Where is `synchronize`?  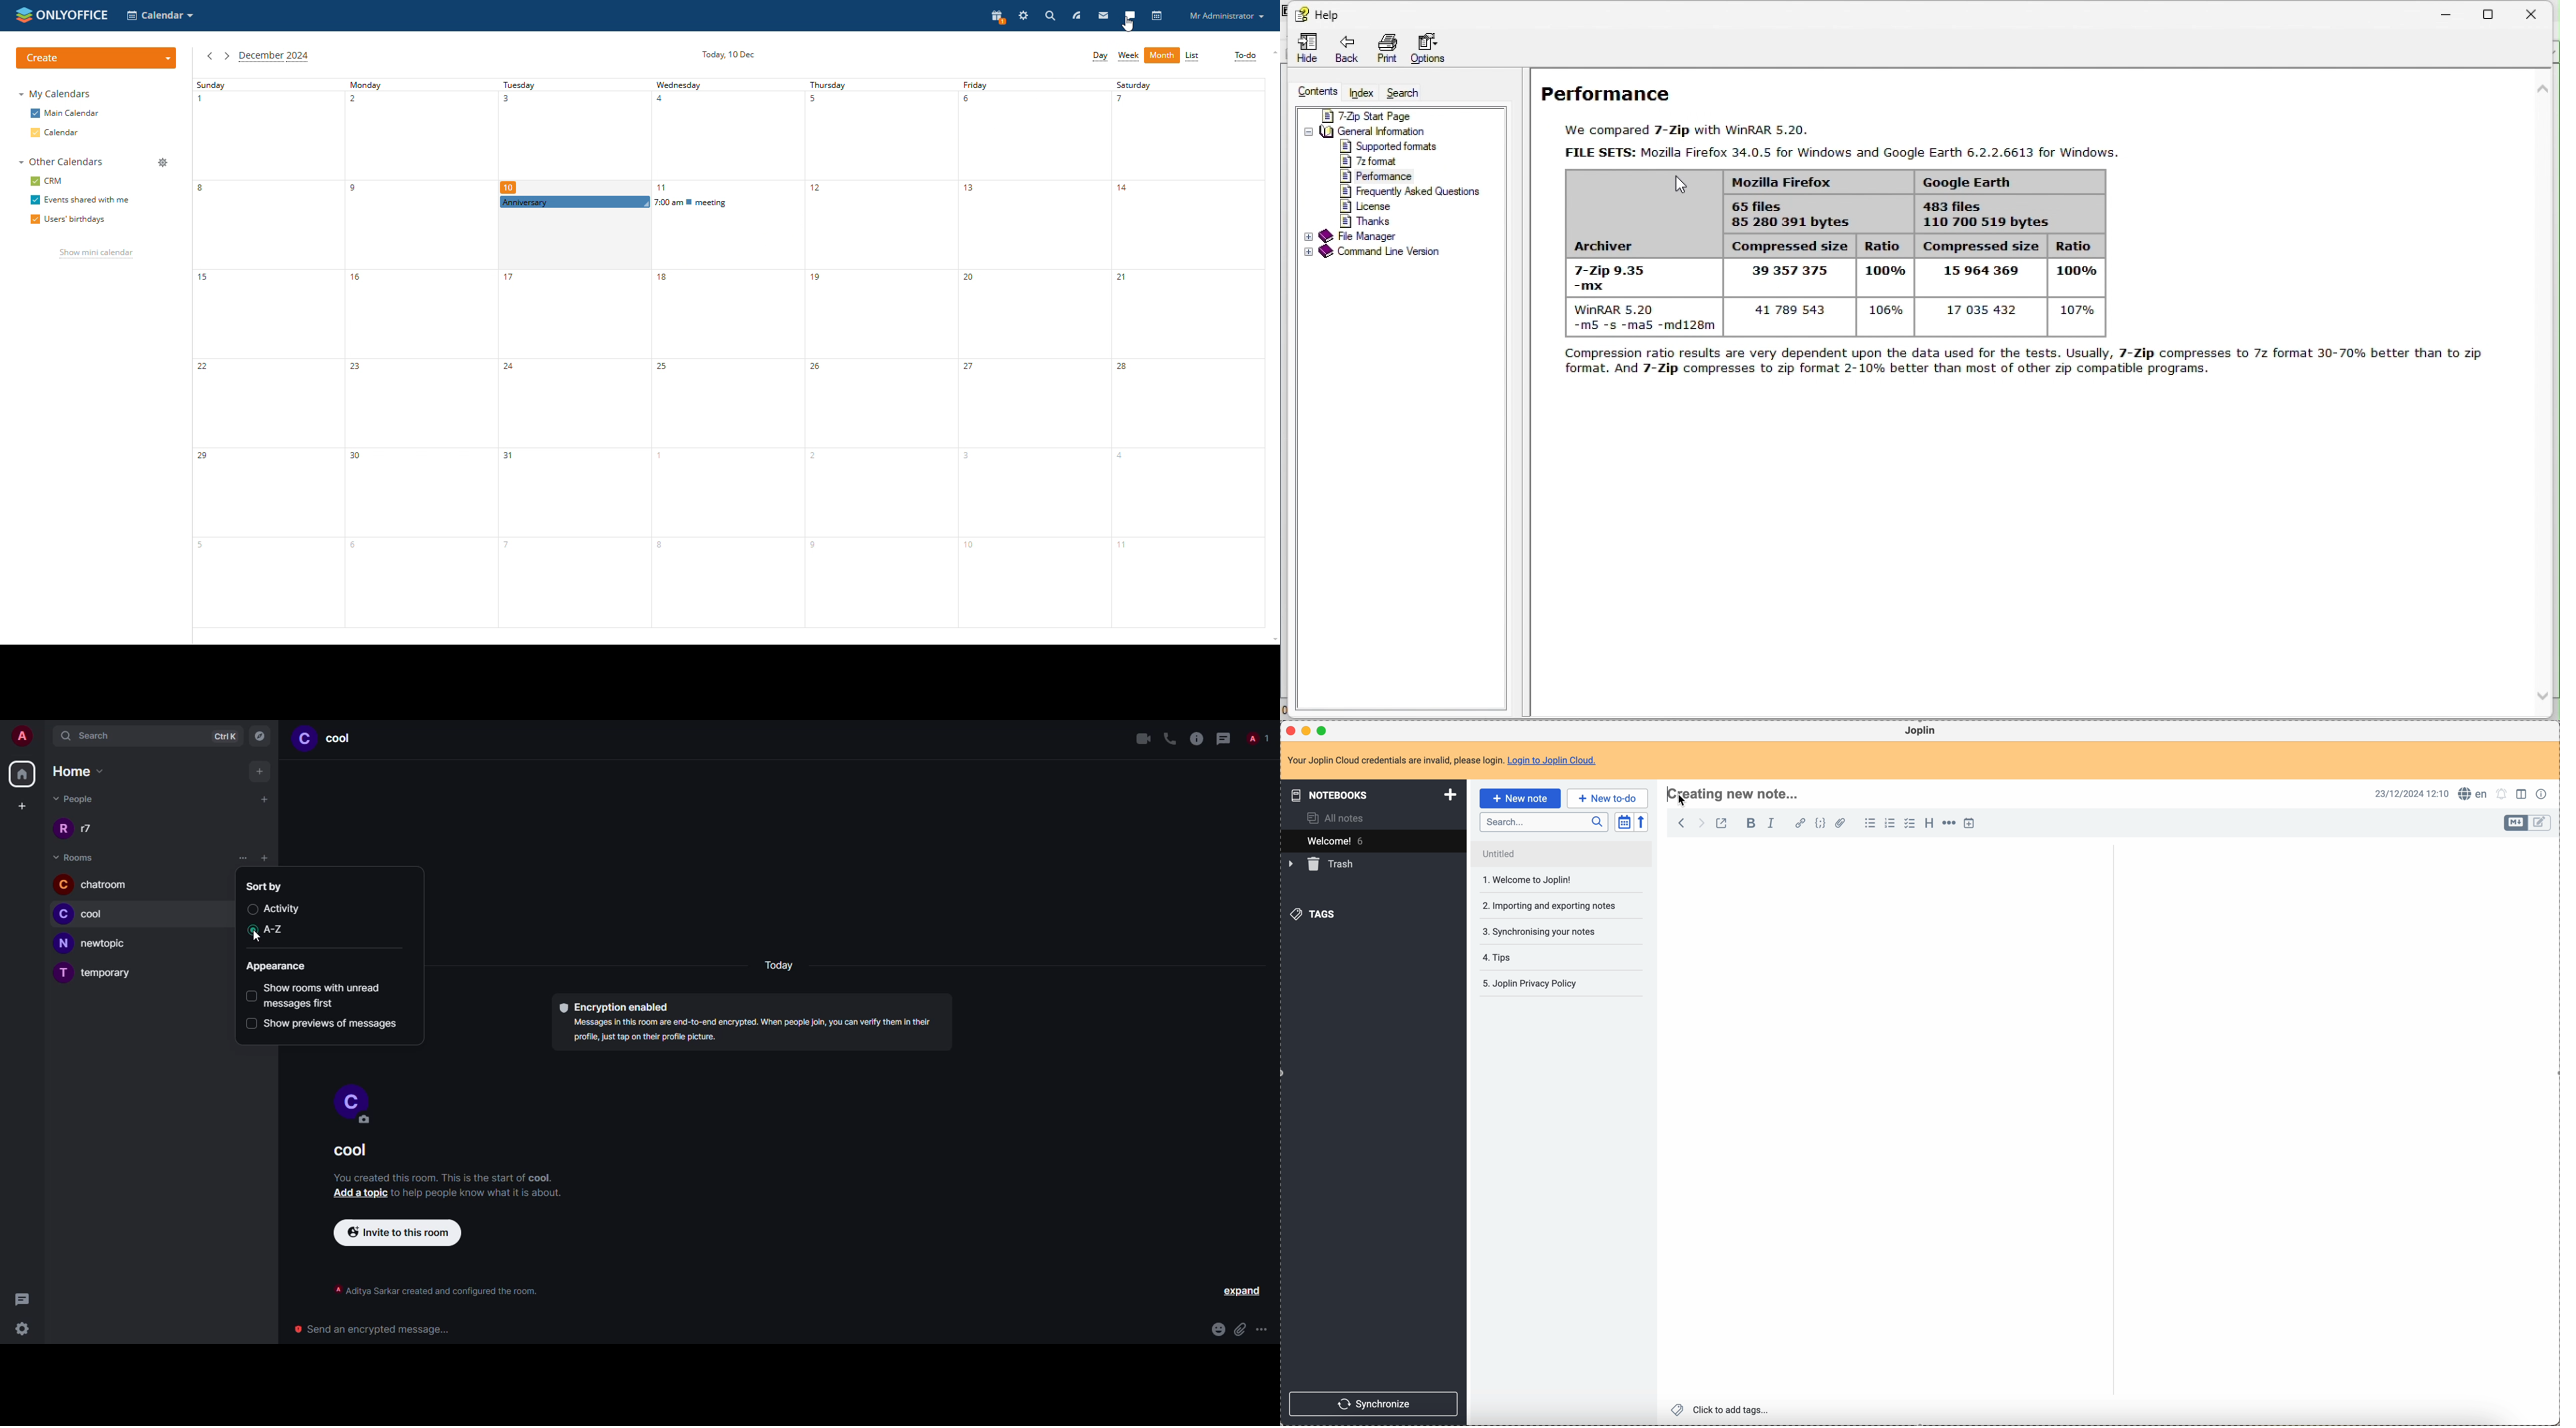 synchronize is located at coordinates (1373, 1403).